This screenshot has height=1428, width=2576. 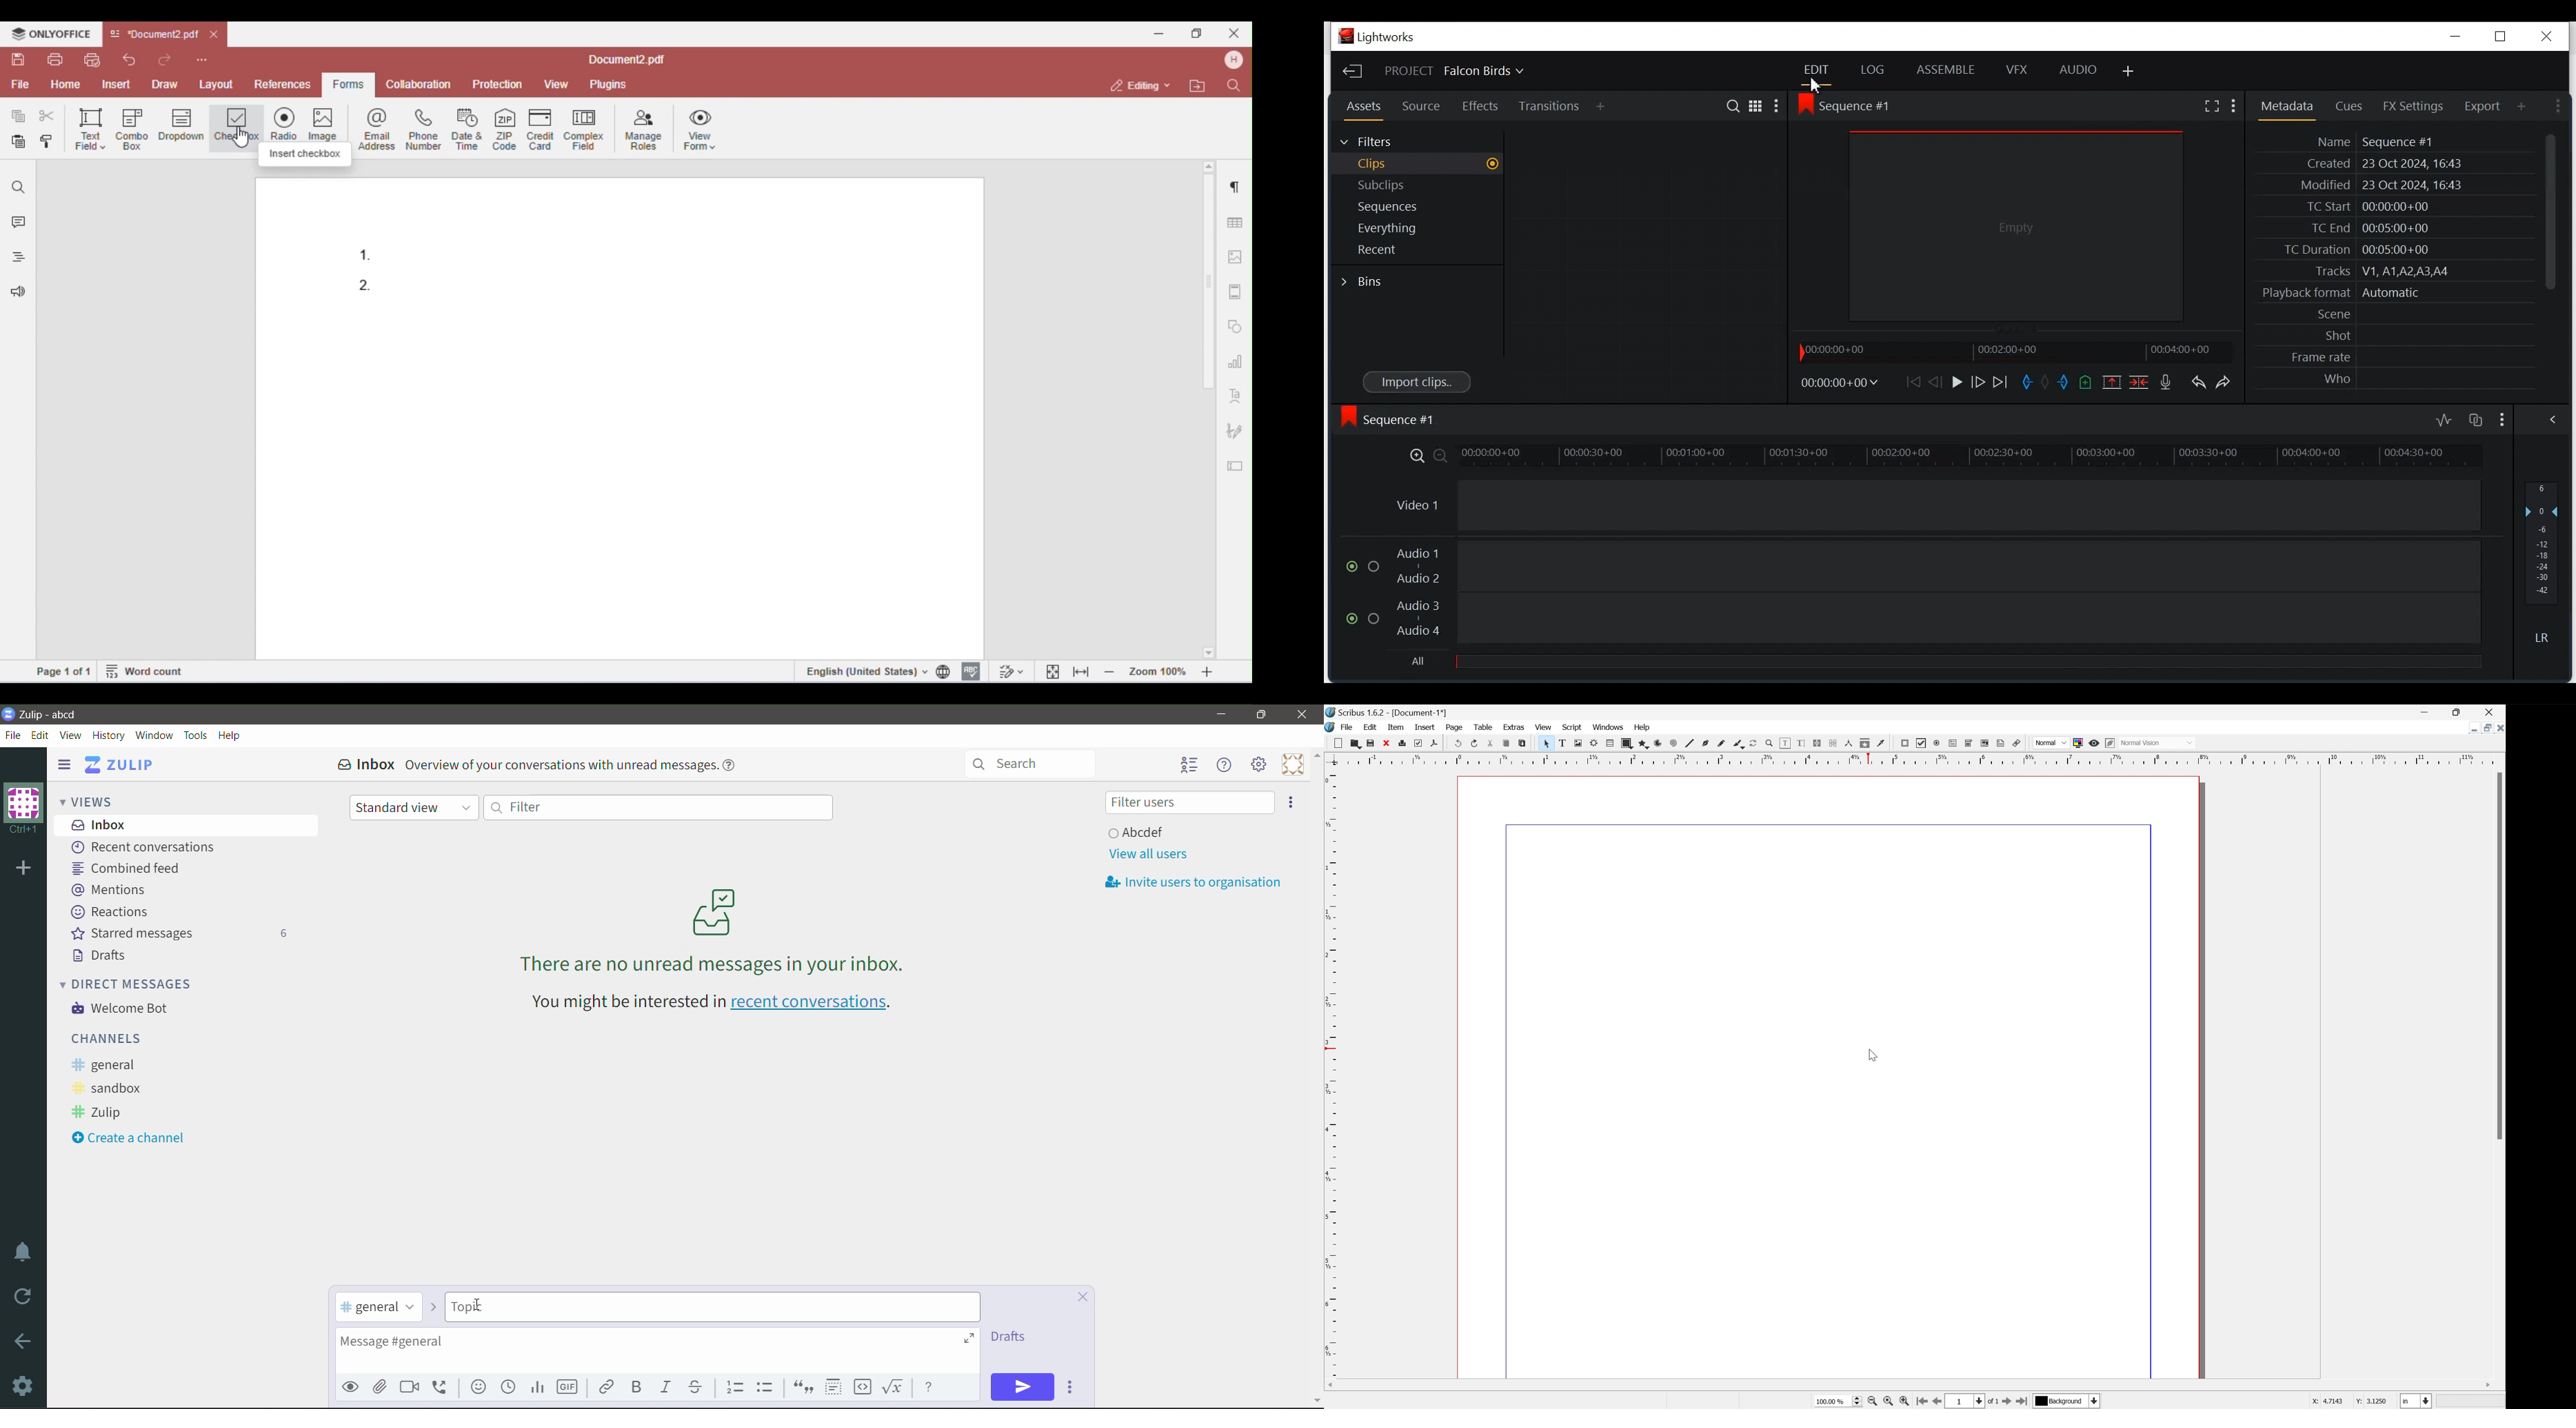 I want to click on preflight verifier, so click(x=1416, y=743).